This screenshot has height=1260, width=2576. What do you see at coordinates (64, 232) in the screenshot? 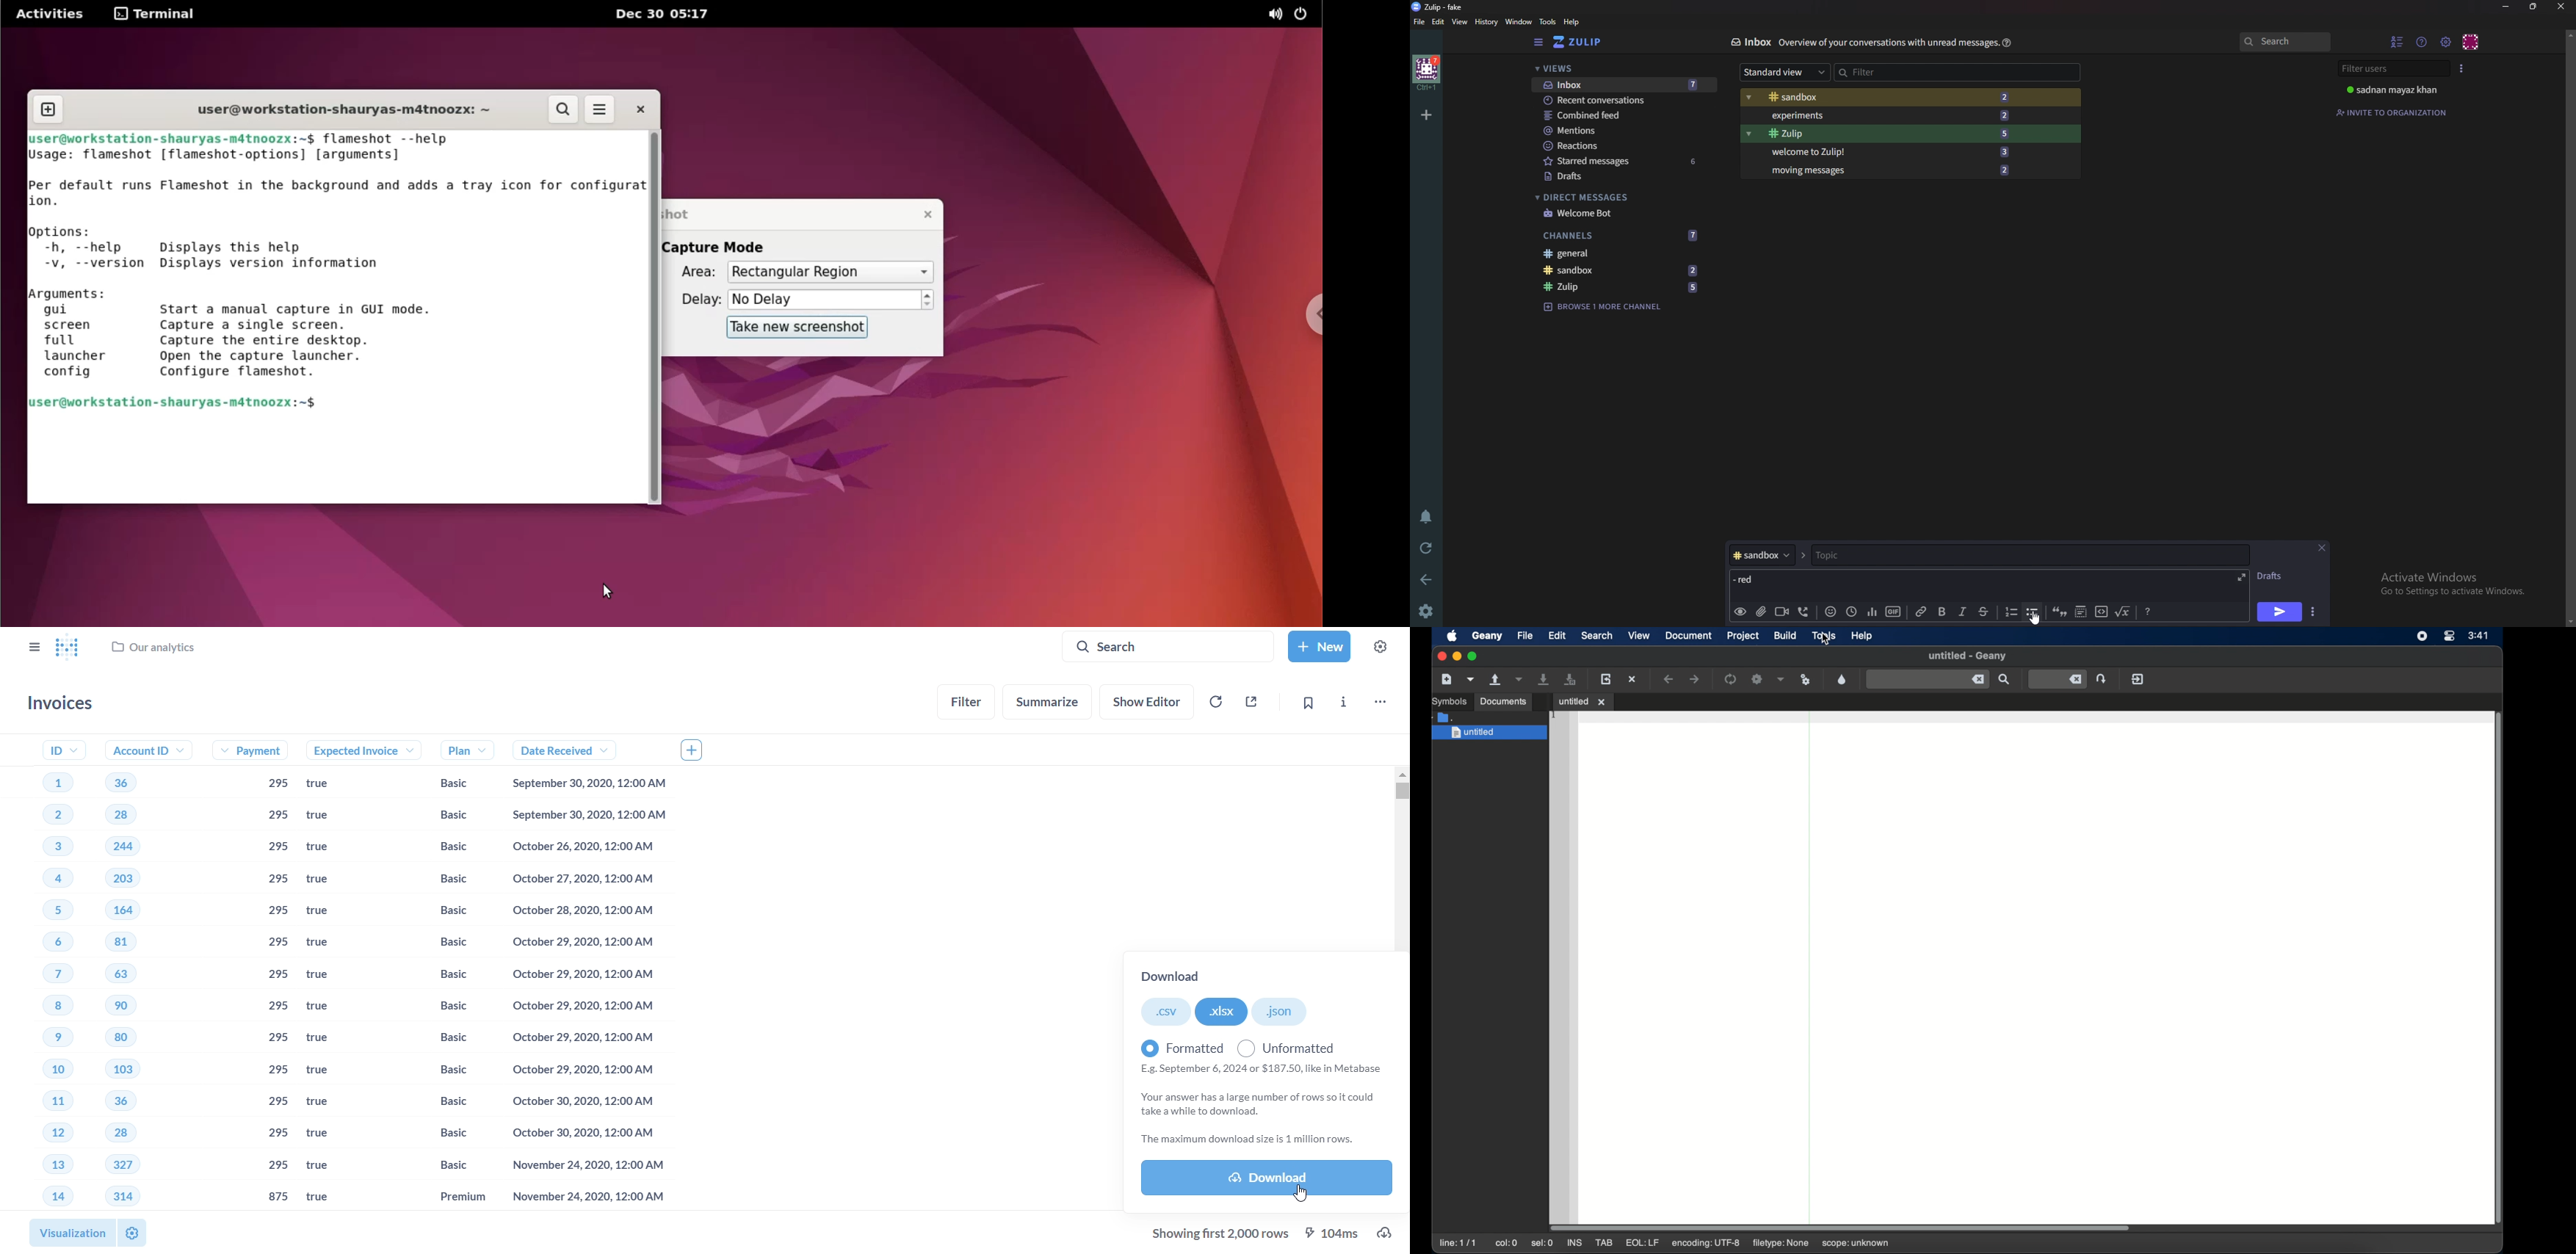
I see `options:` at bounding box center [64, 232].